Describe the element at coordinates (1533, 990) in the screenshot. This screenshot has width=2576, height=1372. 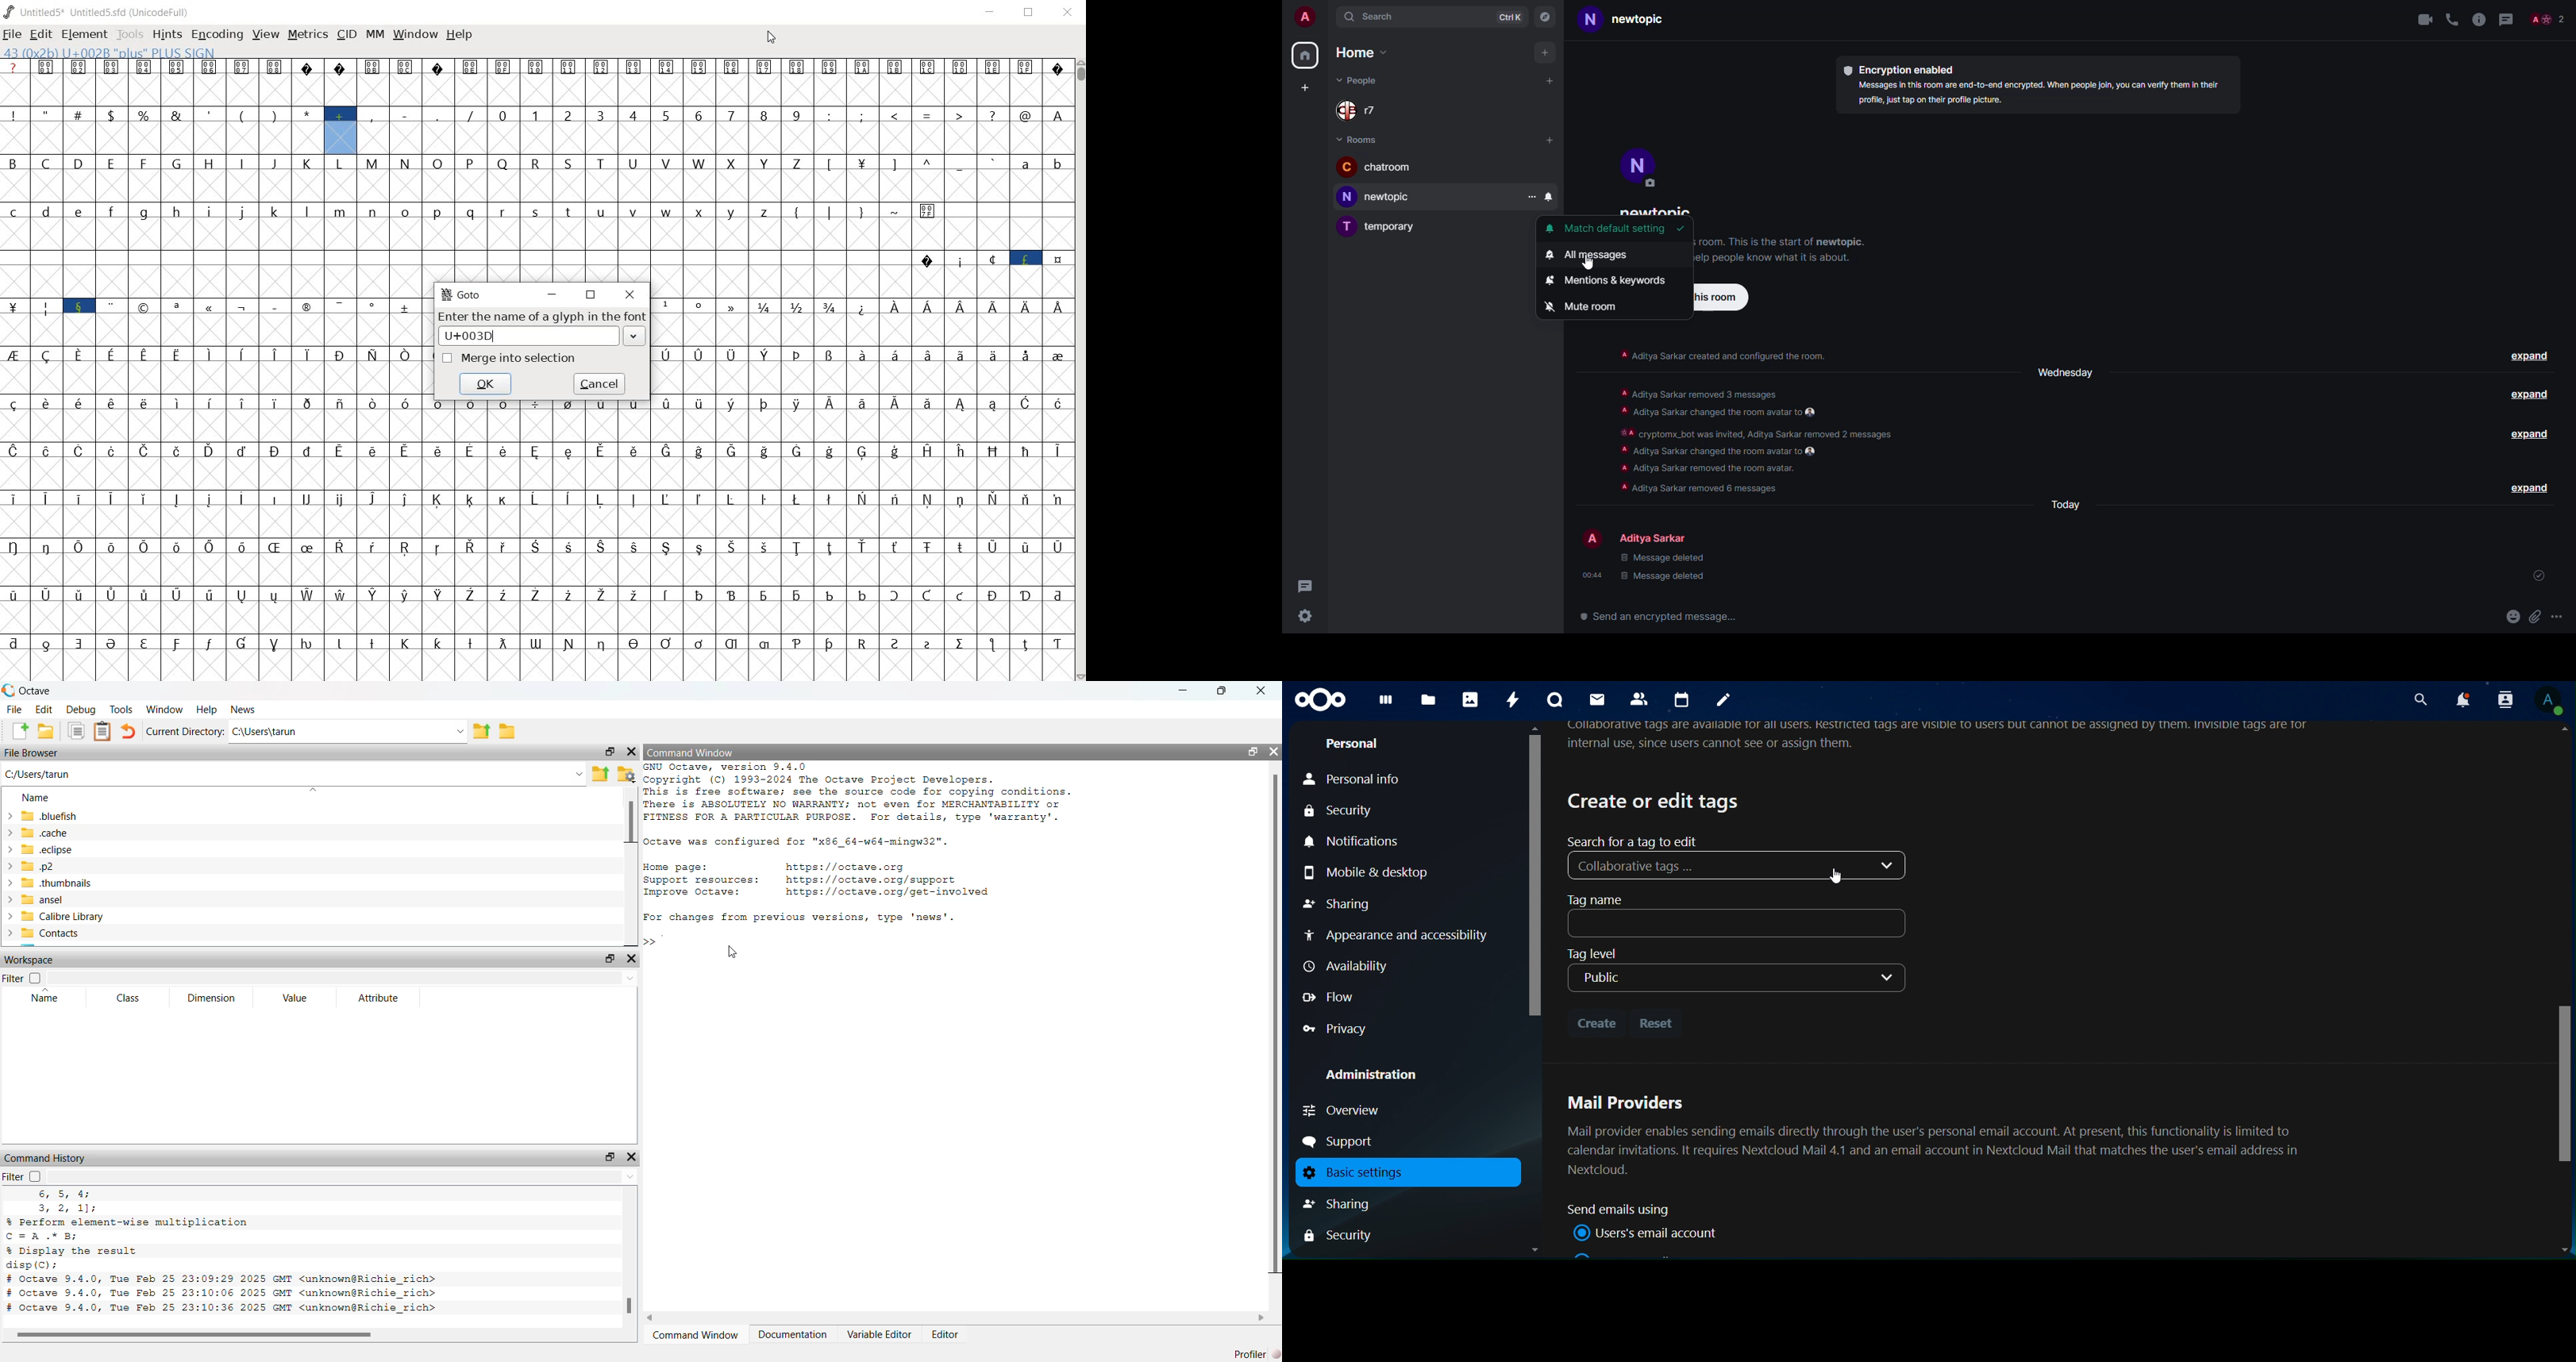
I see `Scrollbar` at that location.